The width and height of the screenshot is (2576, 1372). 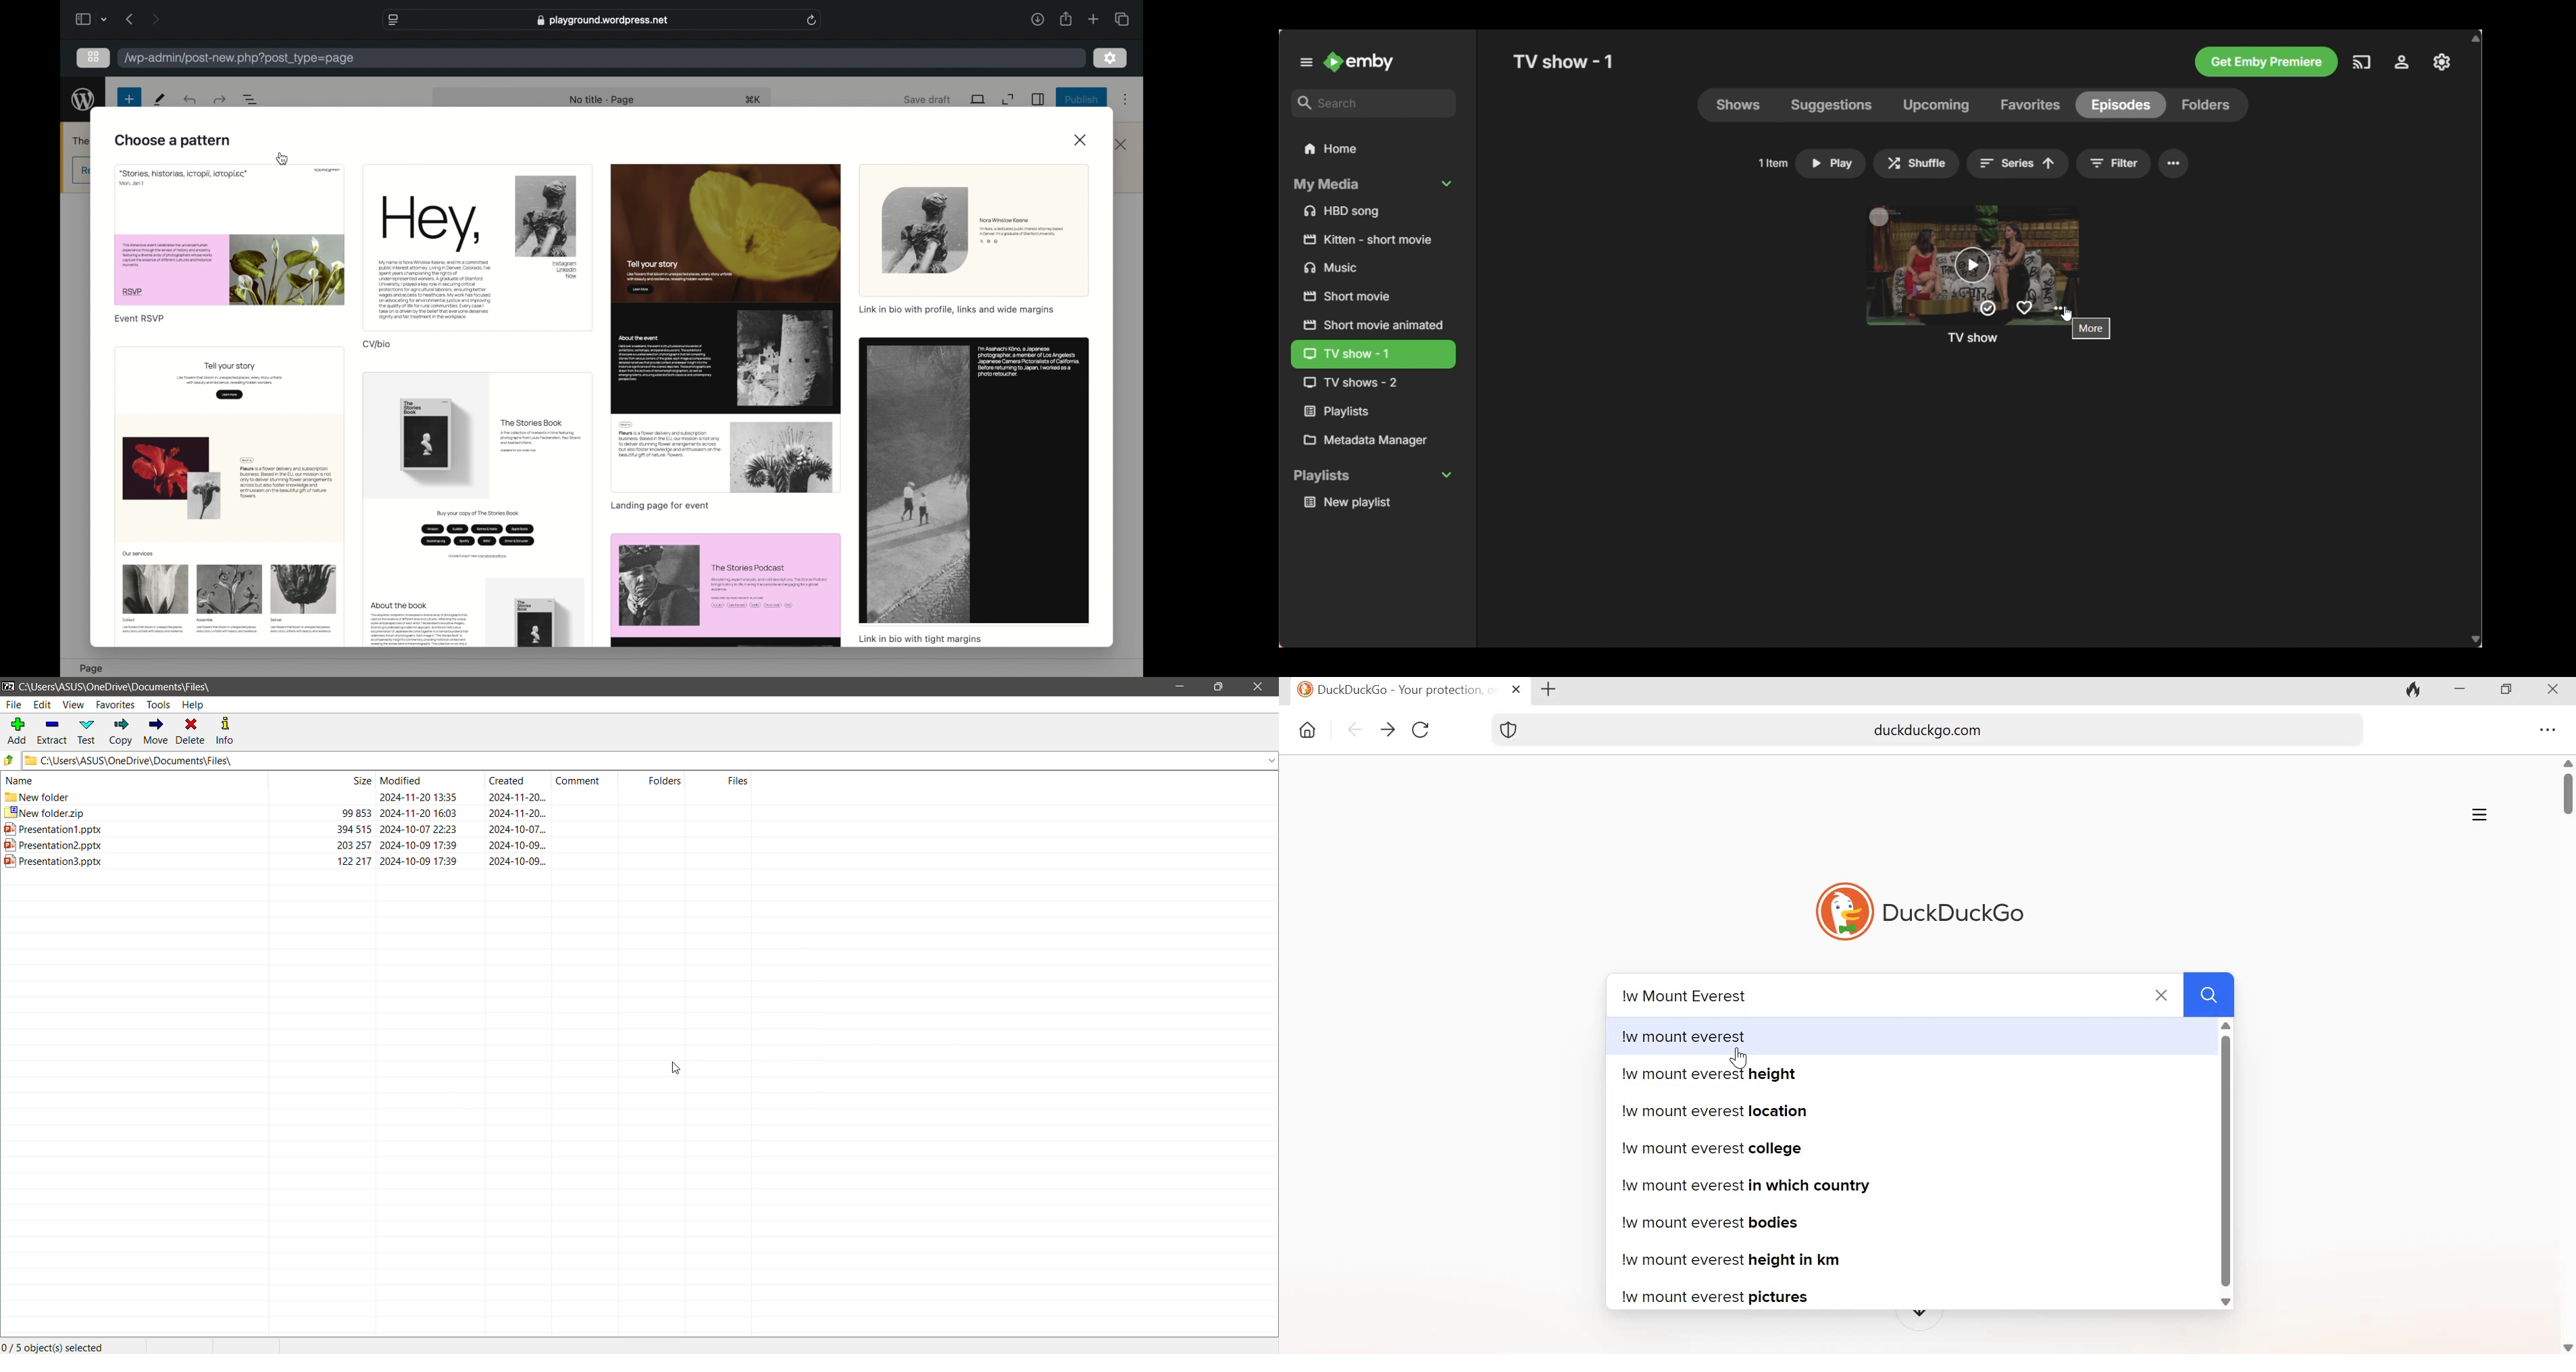 I want to click on Home folder, current selection highlighted, so click(x=1373, y=149).